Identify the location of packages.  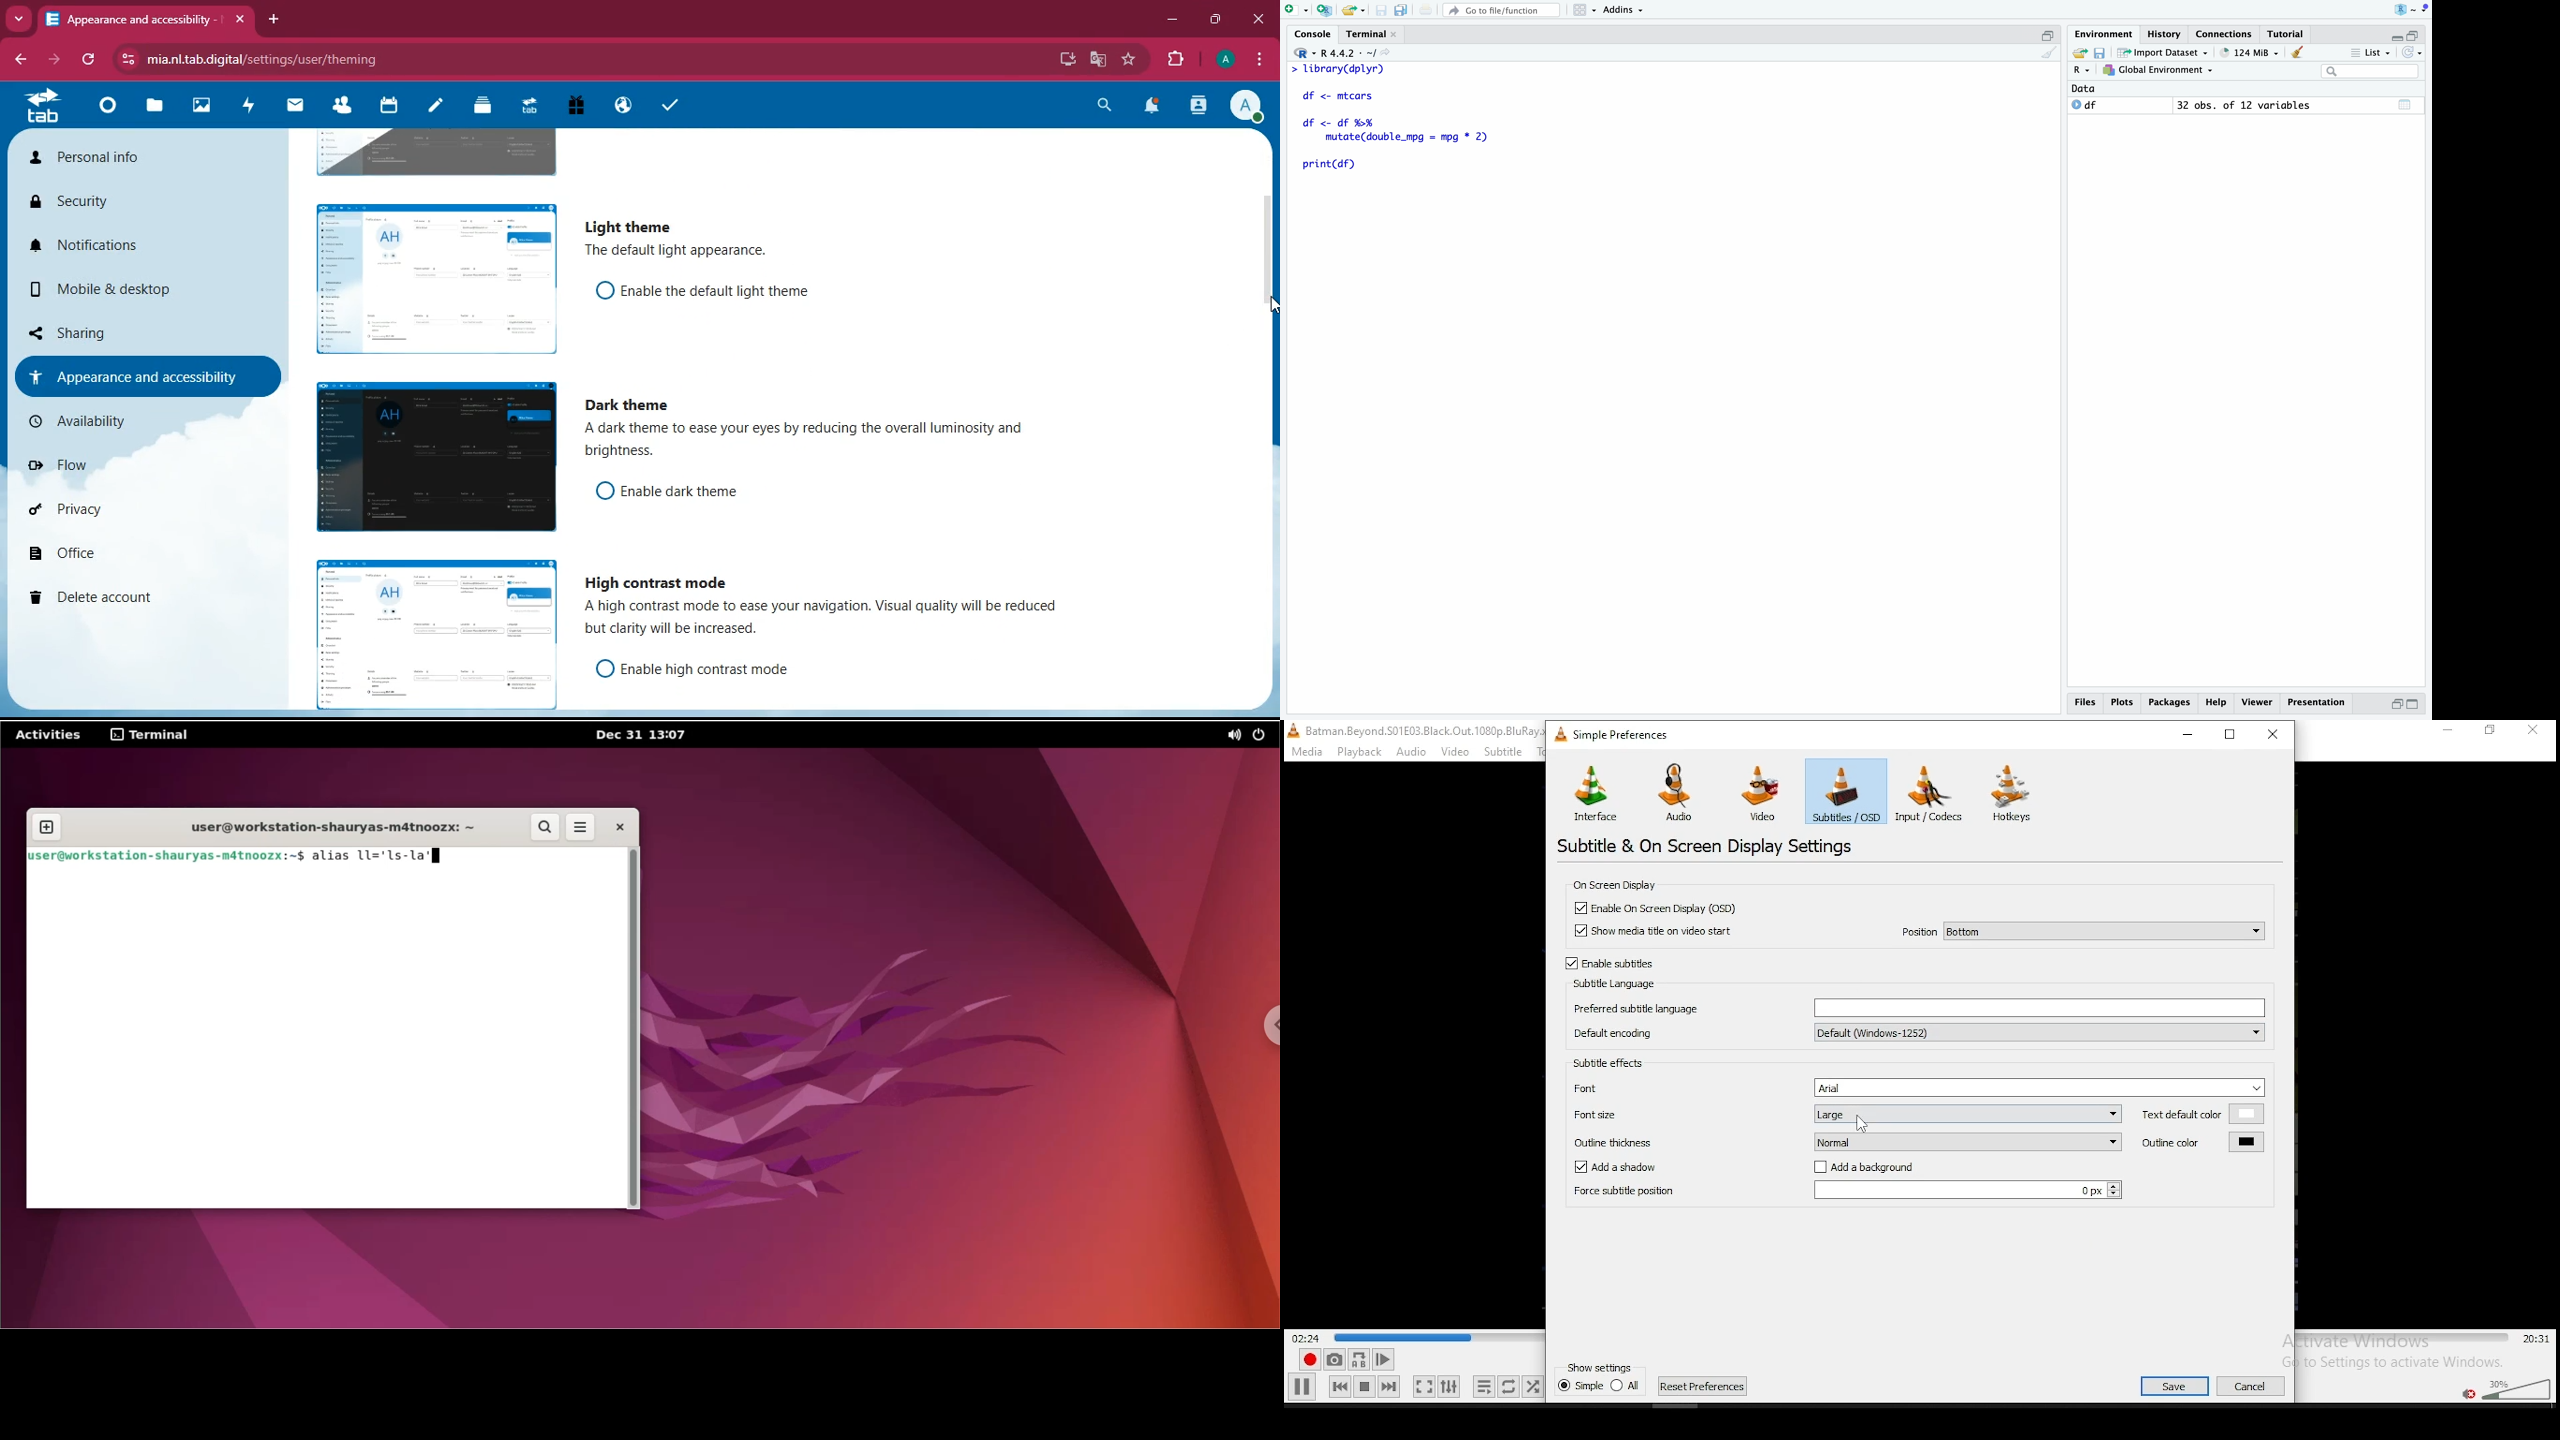
(2170, 704).